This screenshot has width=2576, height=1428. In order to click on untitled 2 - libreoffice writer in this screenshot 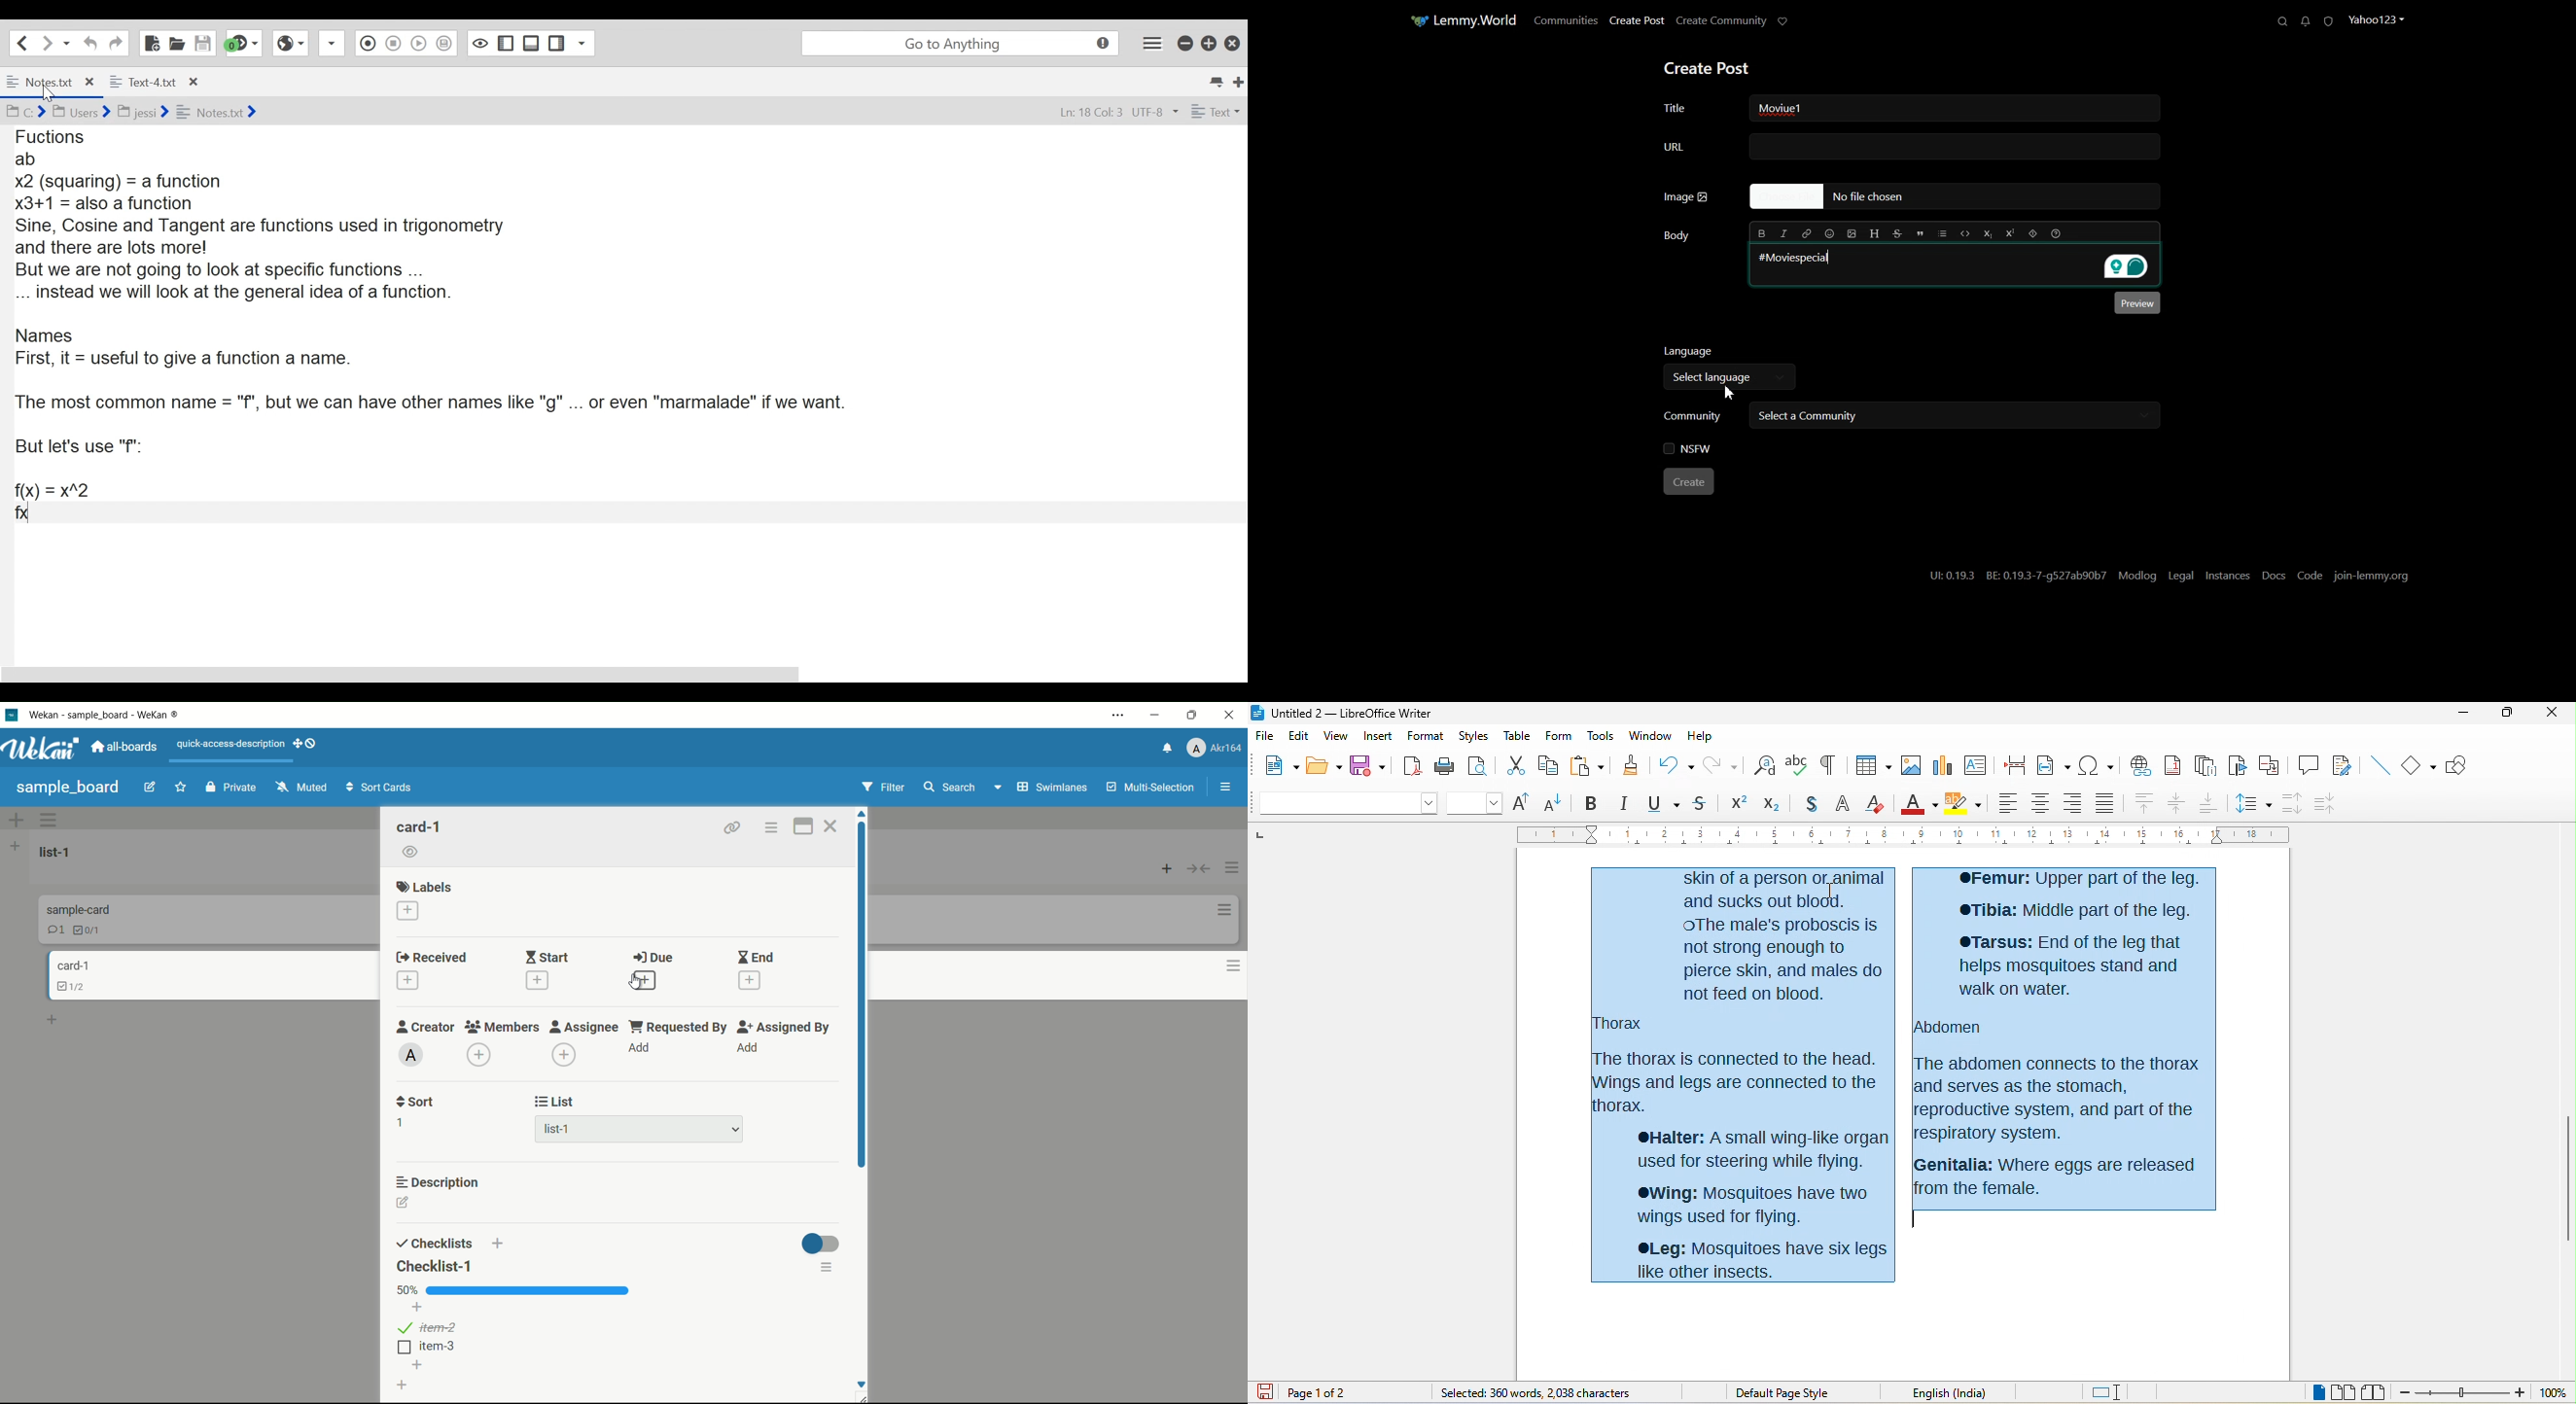, I will do `click(1345, 712)`.